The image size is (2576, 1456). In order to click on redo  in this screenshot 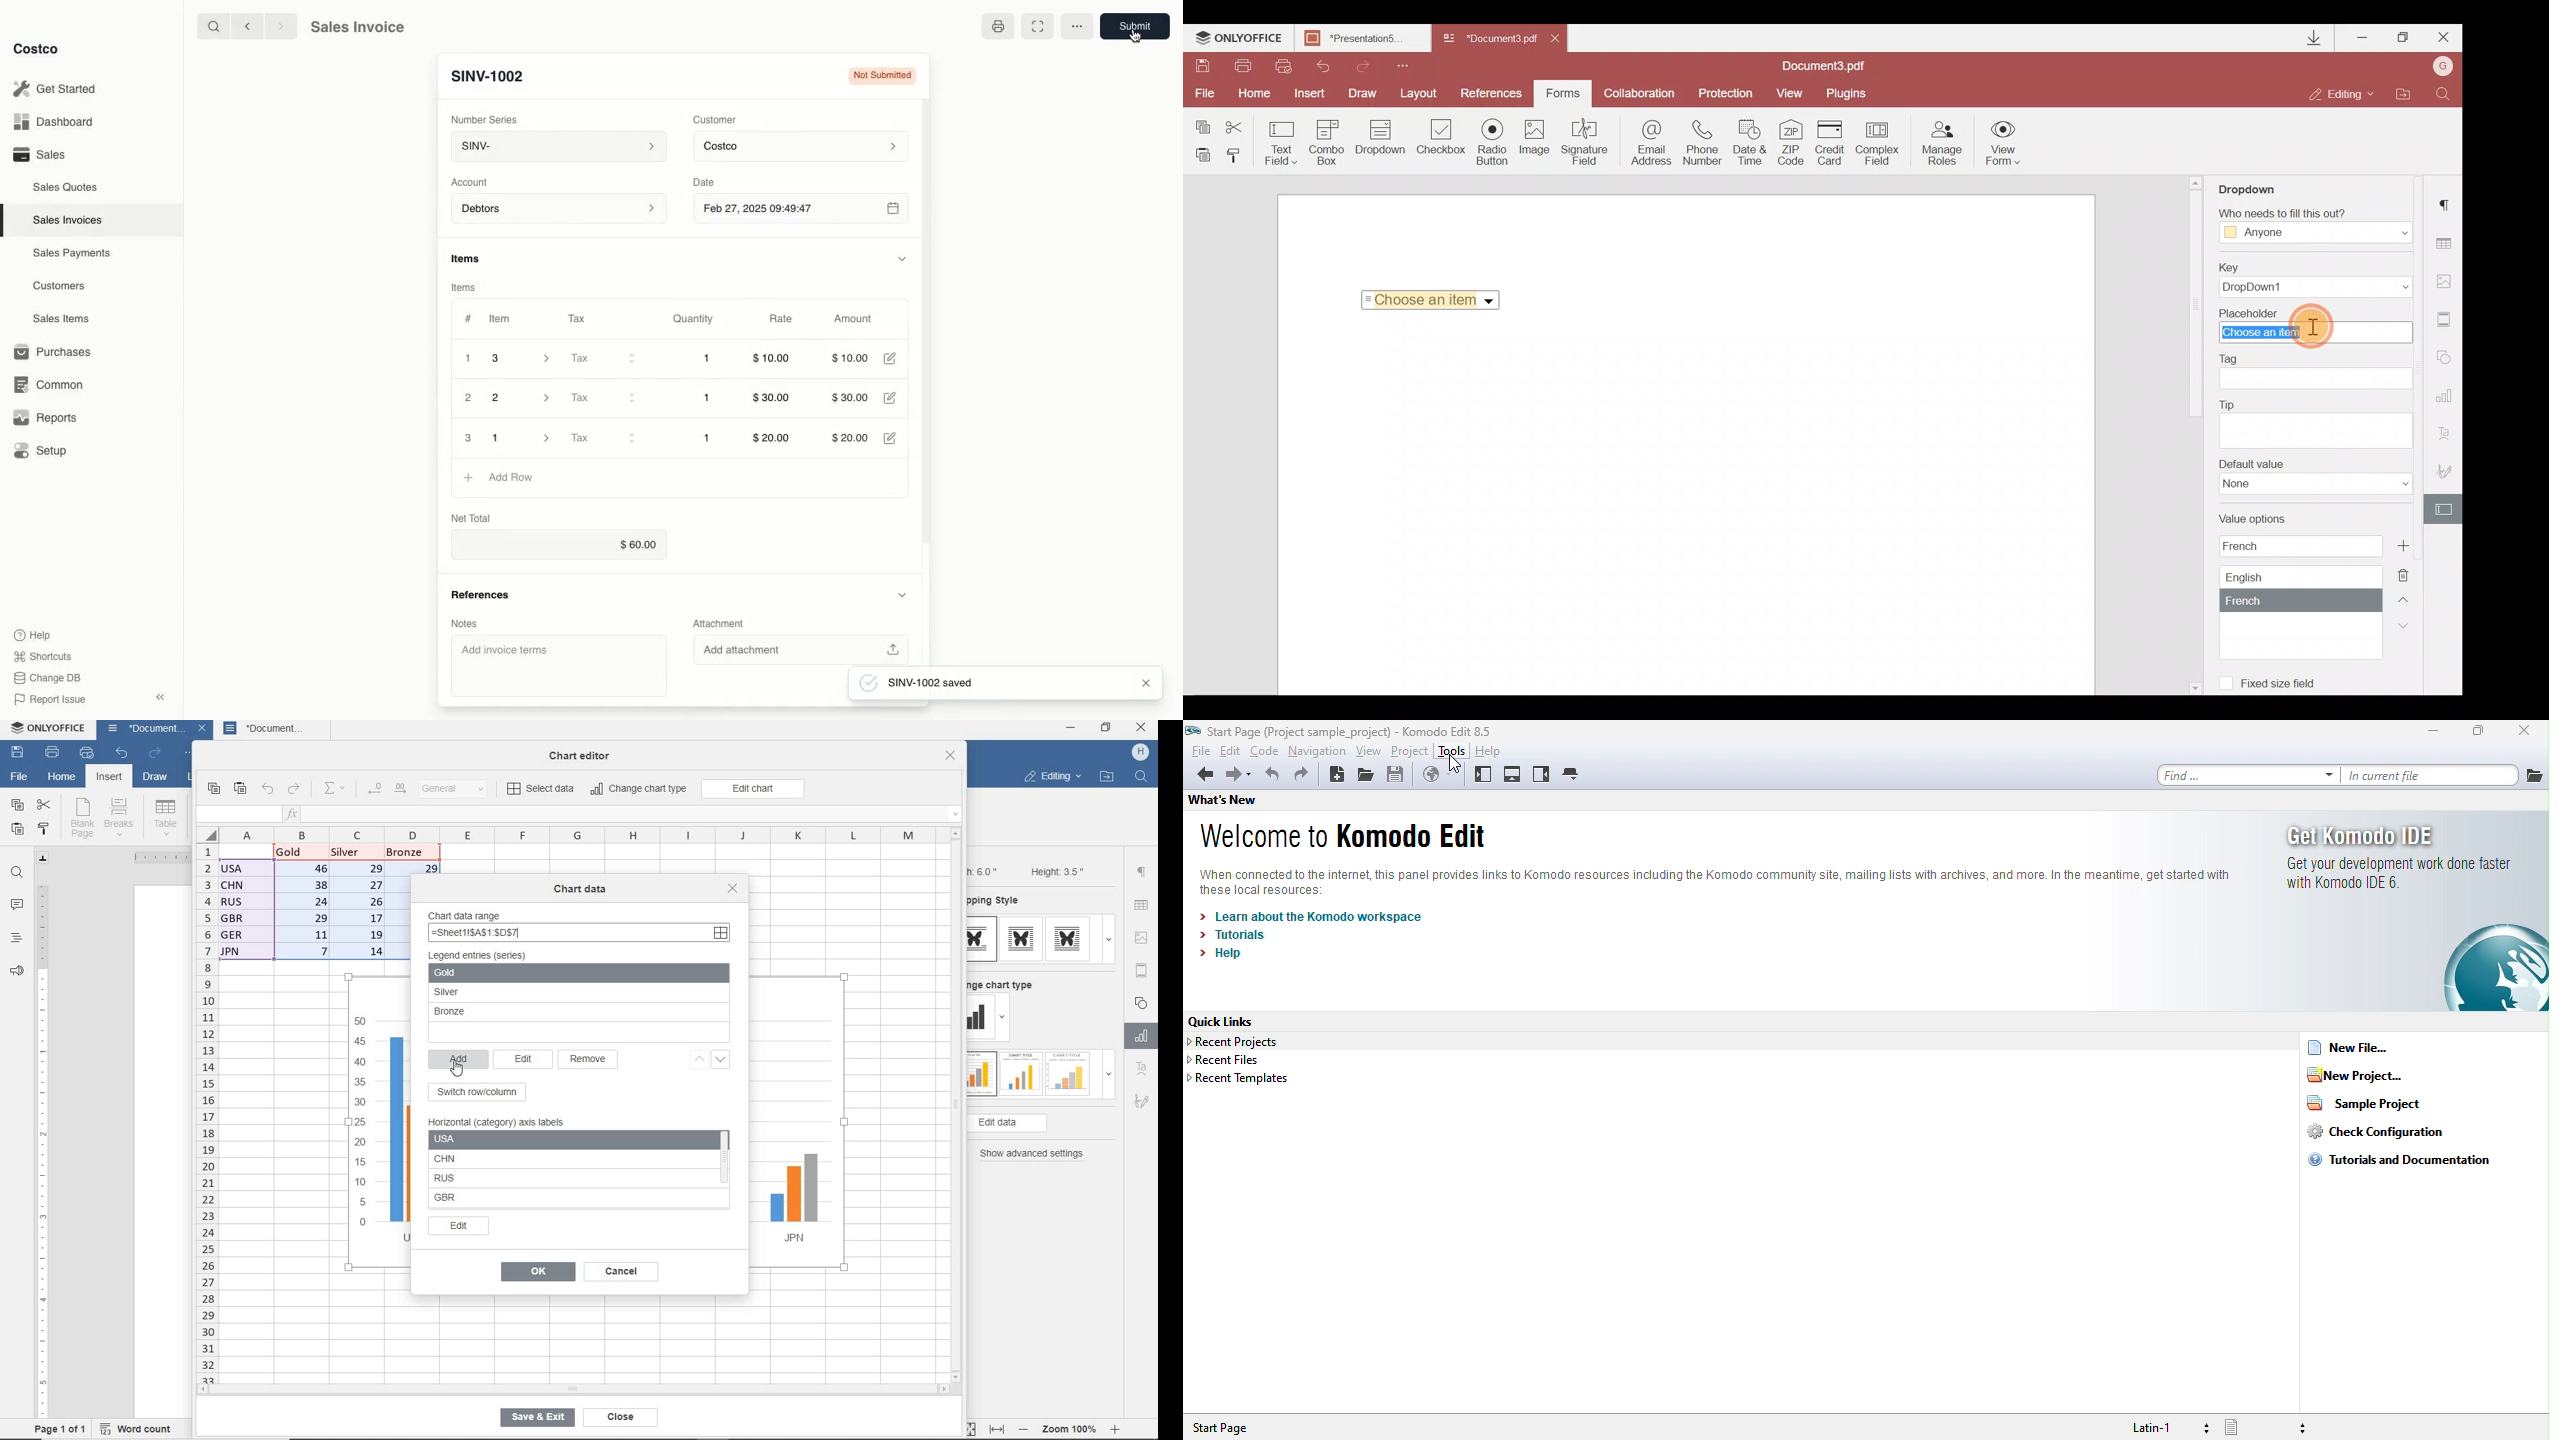, I will do `click(294, 790)`.